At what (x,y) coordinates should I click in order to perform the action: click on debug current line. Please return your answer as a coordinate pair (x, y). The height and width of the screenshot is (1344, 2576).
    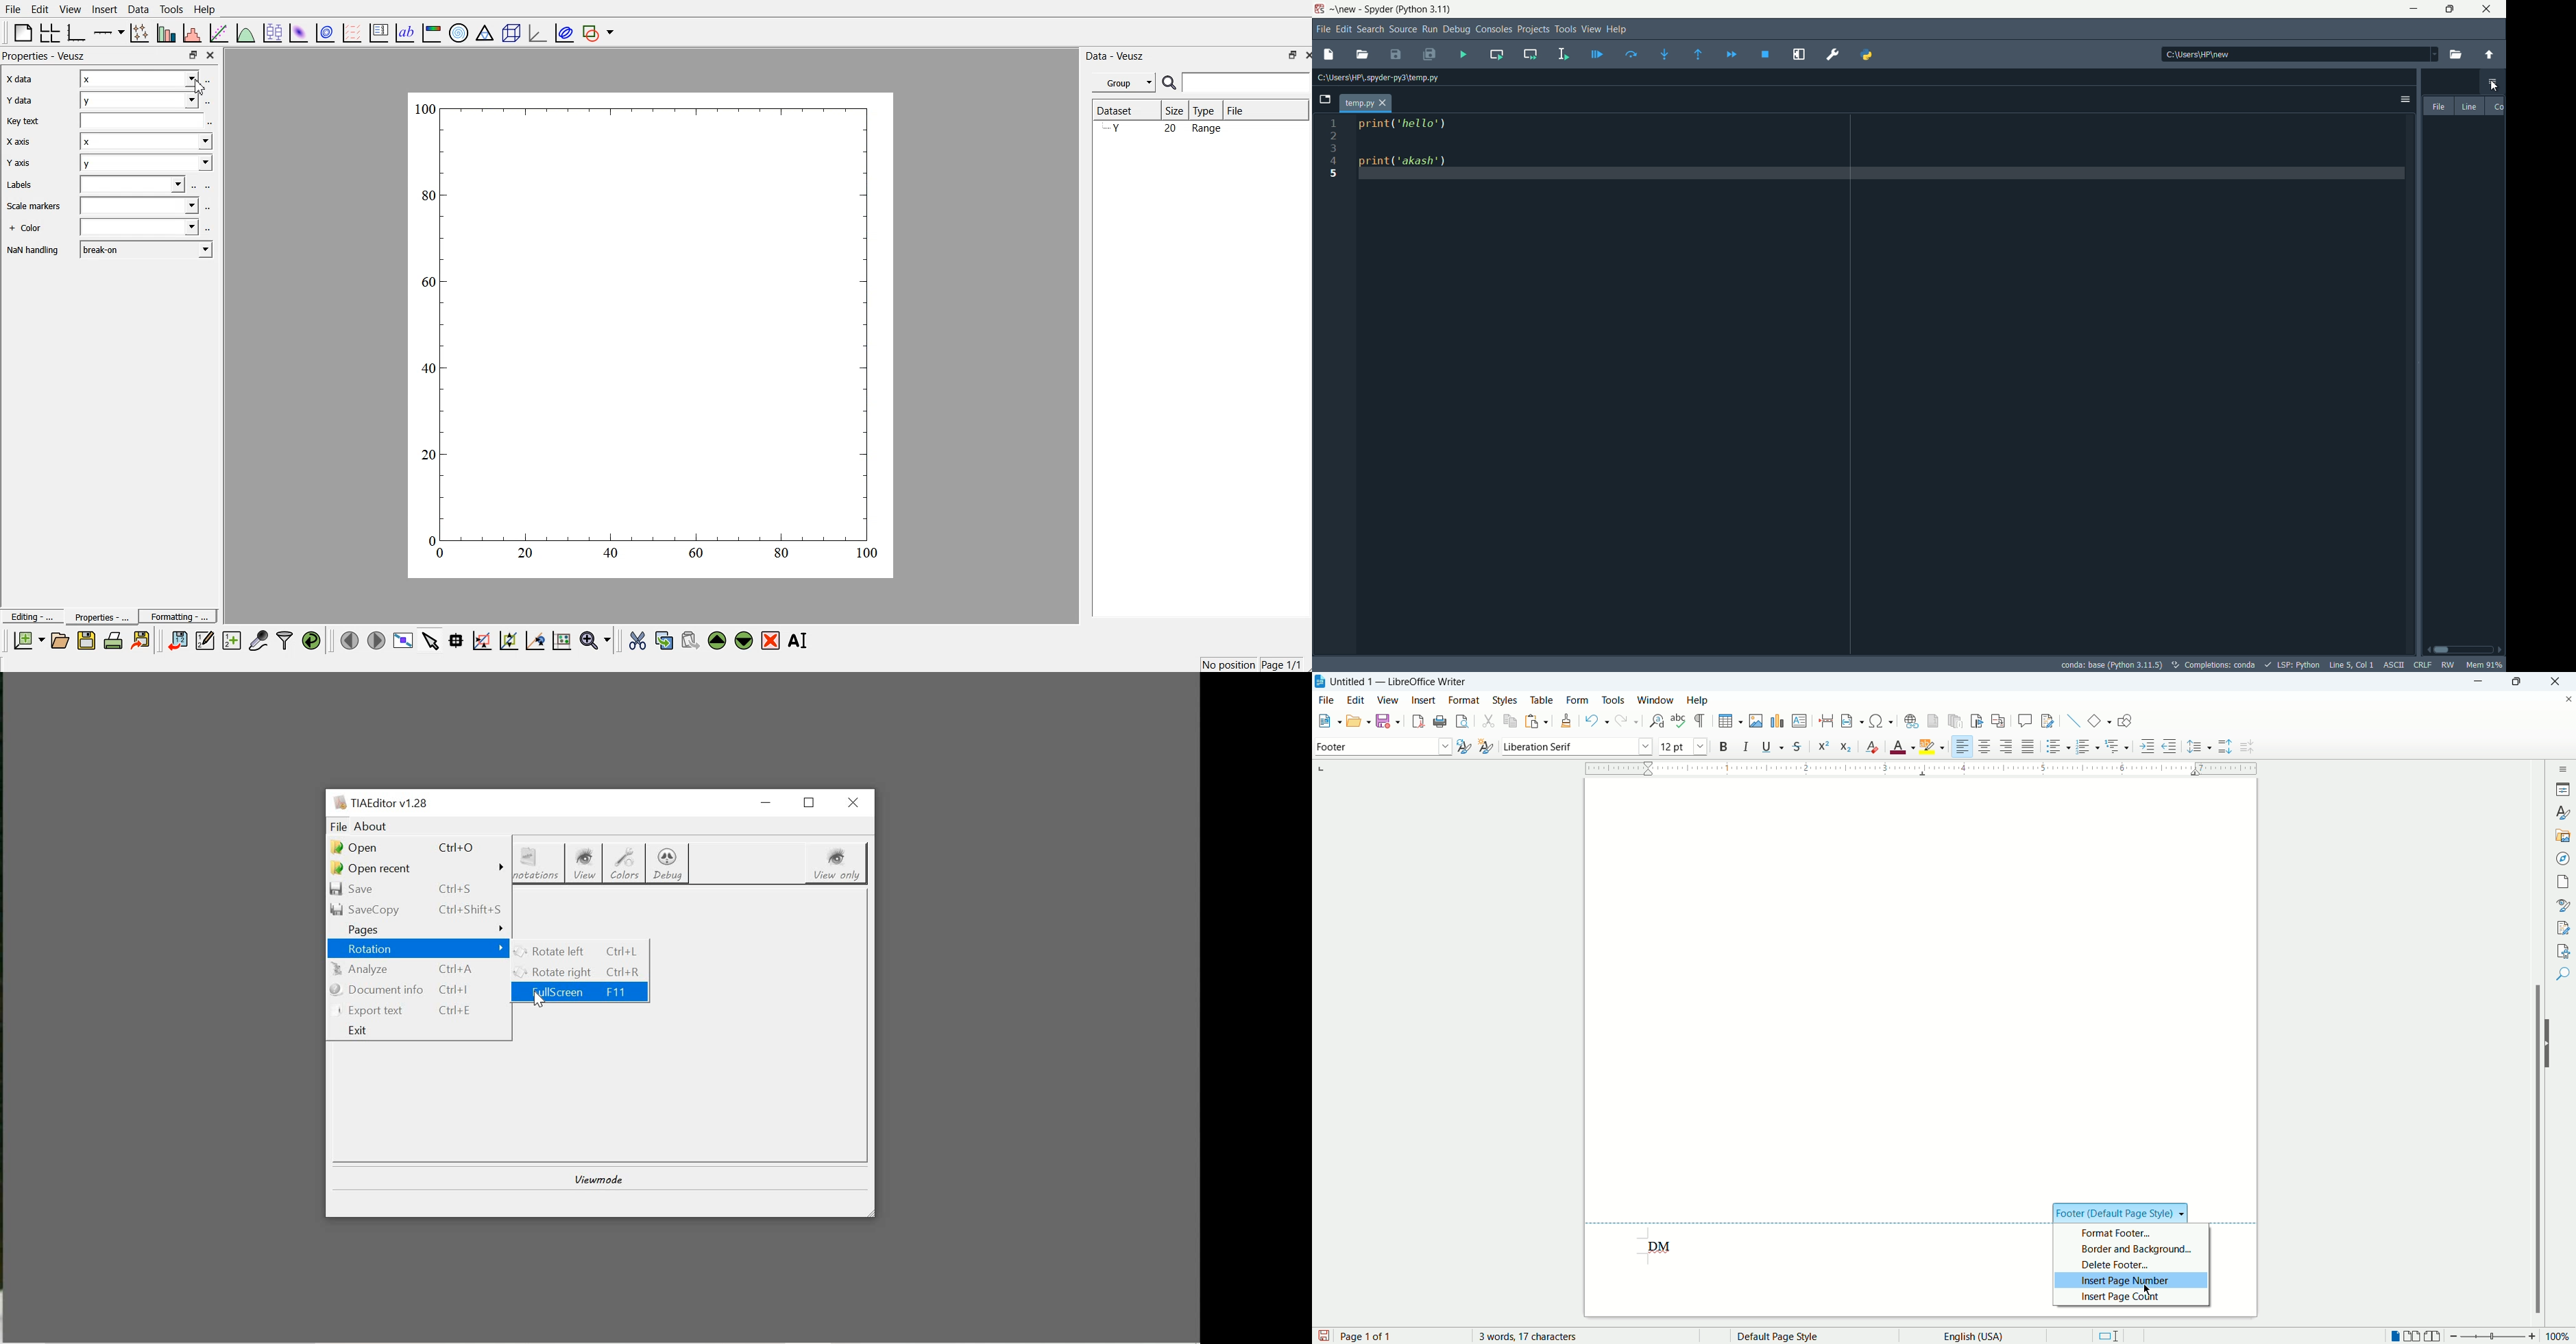
    Looking at the image, I should click on (1594, 54).